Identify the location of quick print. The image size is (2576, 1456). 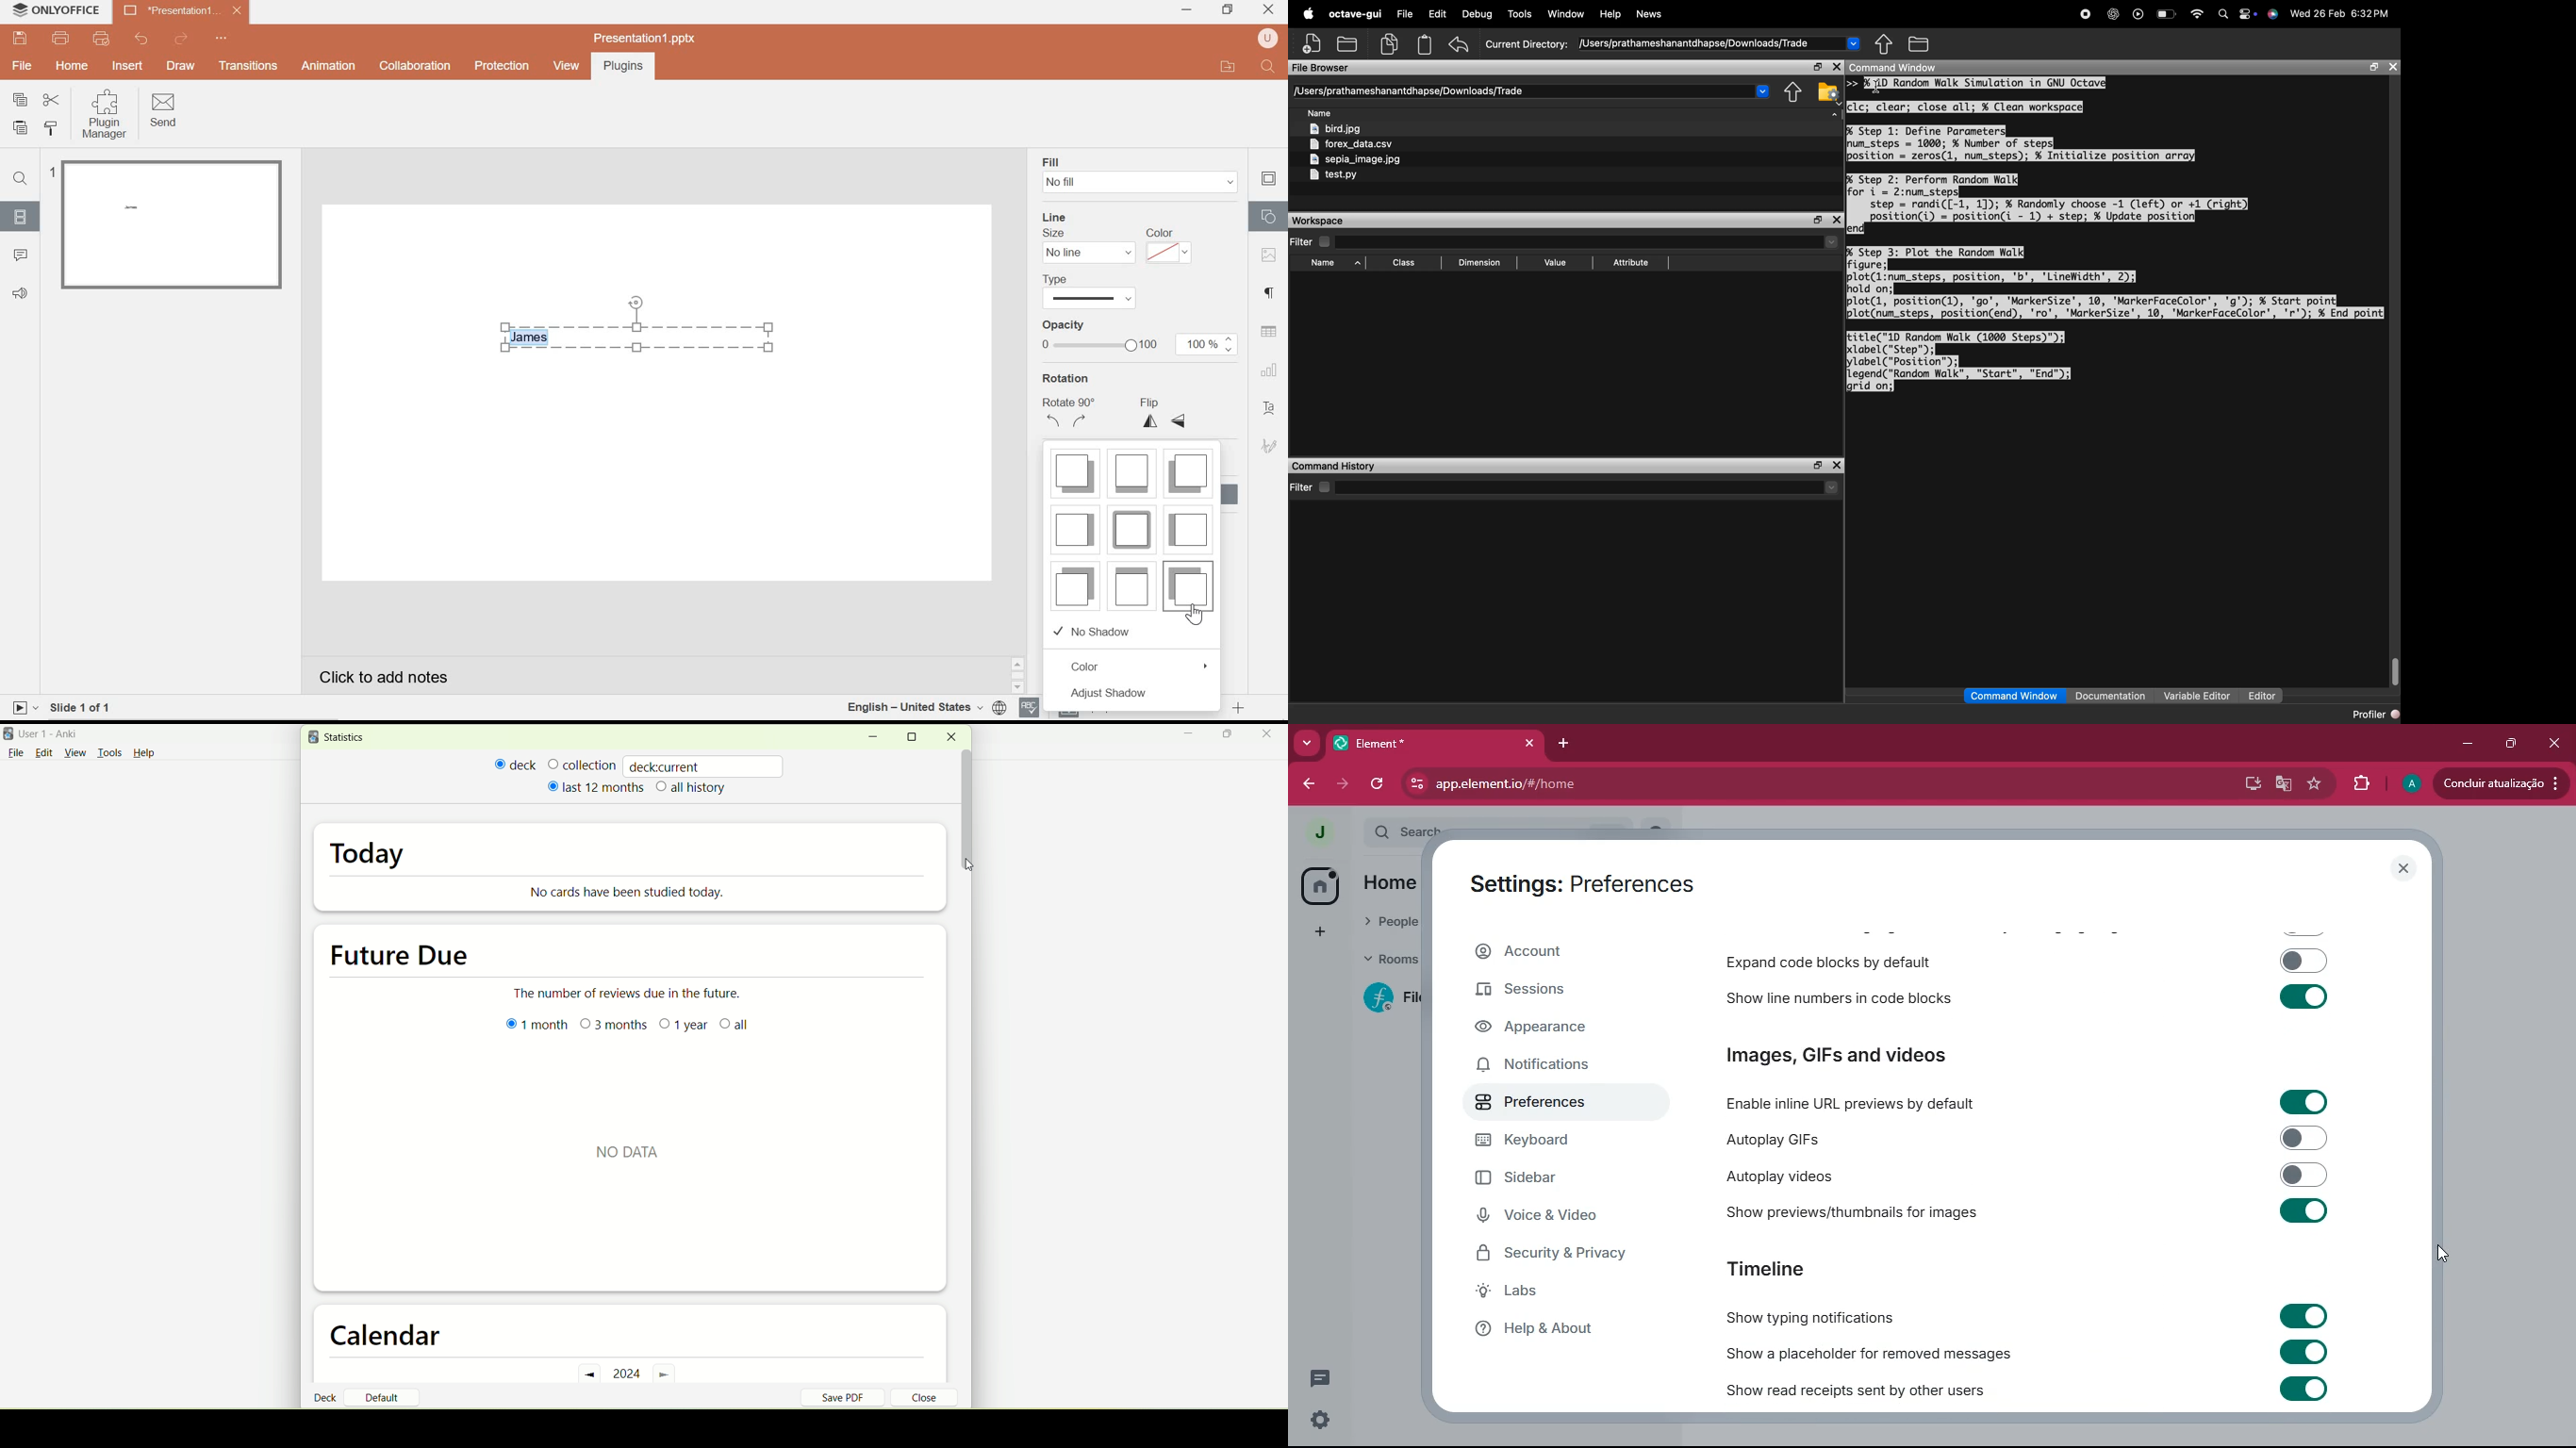
(106, 39).